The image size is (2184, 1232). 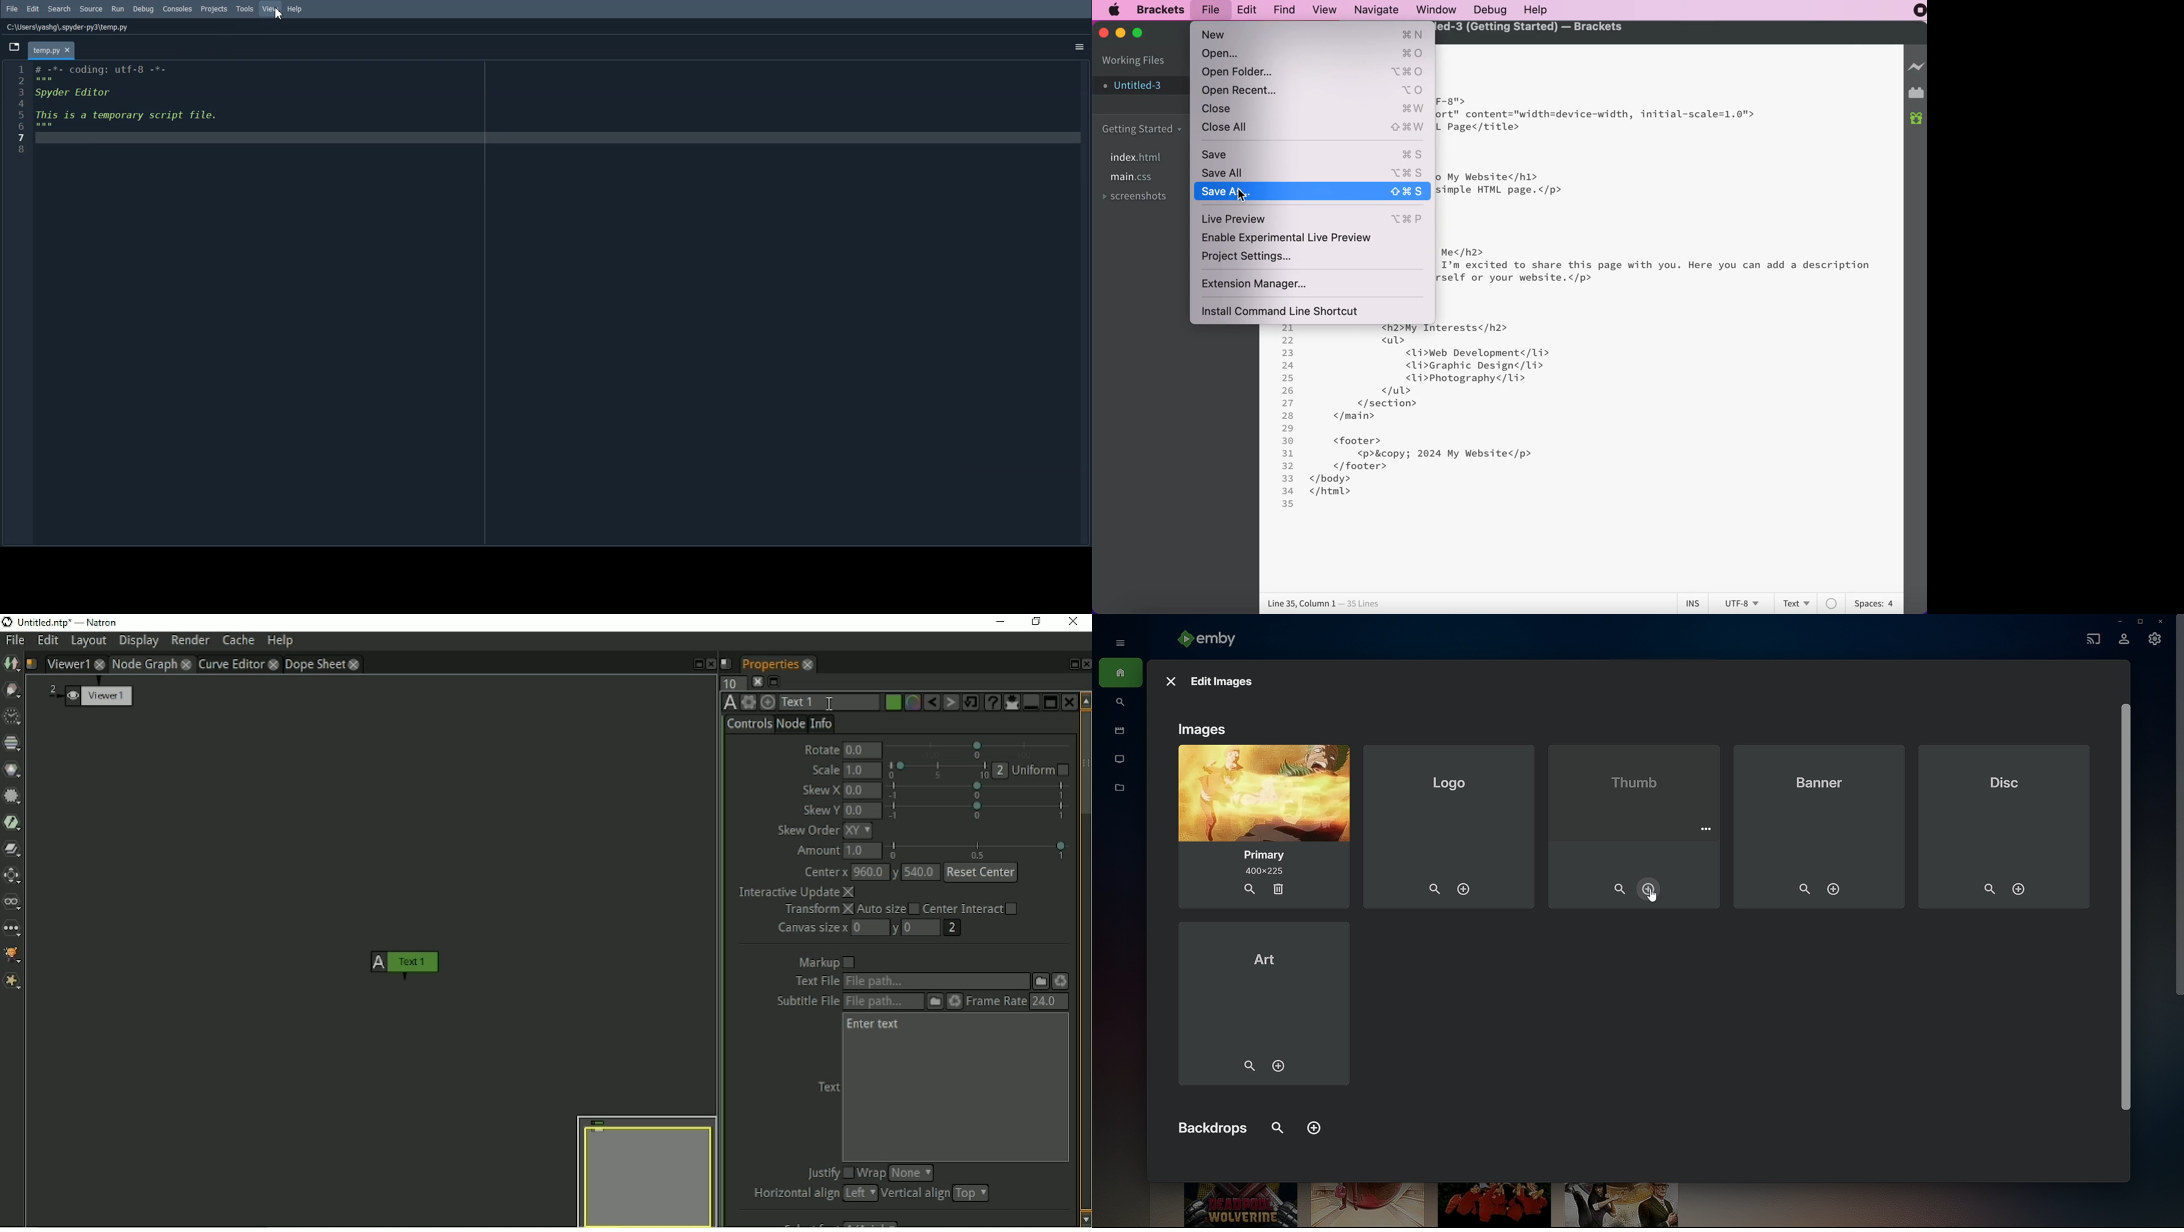 I want to click on xy, so click(x=858, y=830).